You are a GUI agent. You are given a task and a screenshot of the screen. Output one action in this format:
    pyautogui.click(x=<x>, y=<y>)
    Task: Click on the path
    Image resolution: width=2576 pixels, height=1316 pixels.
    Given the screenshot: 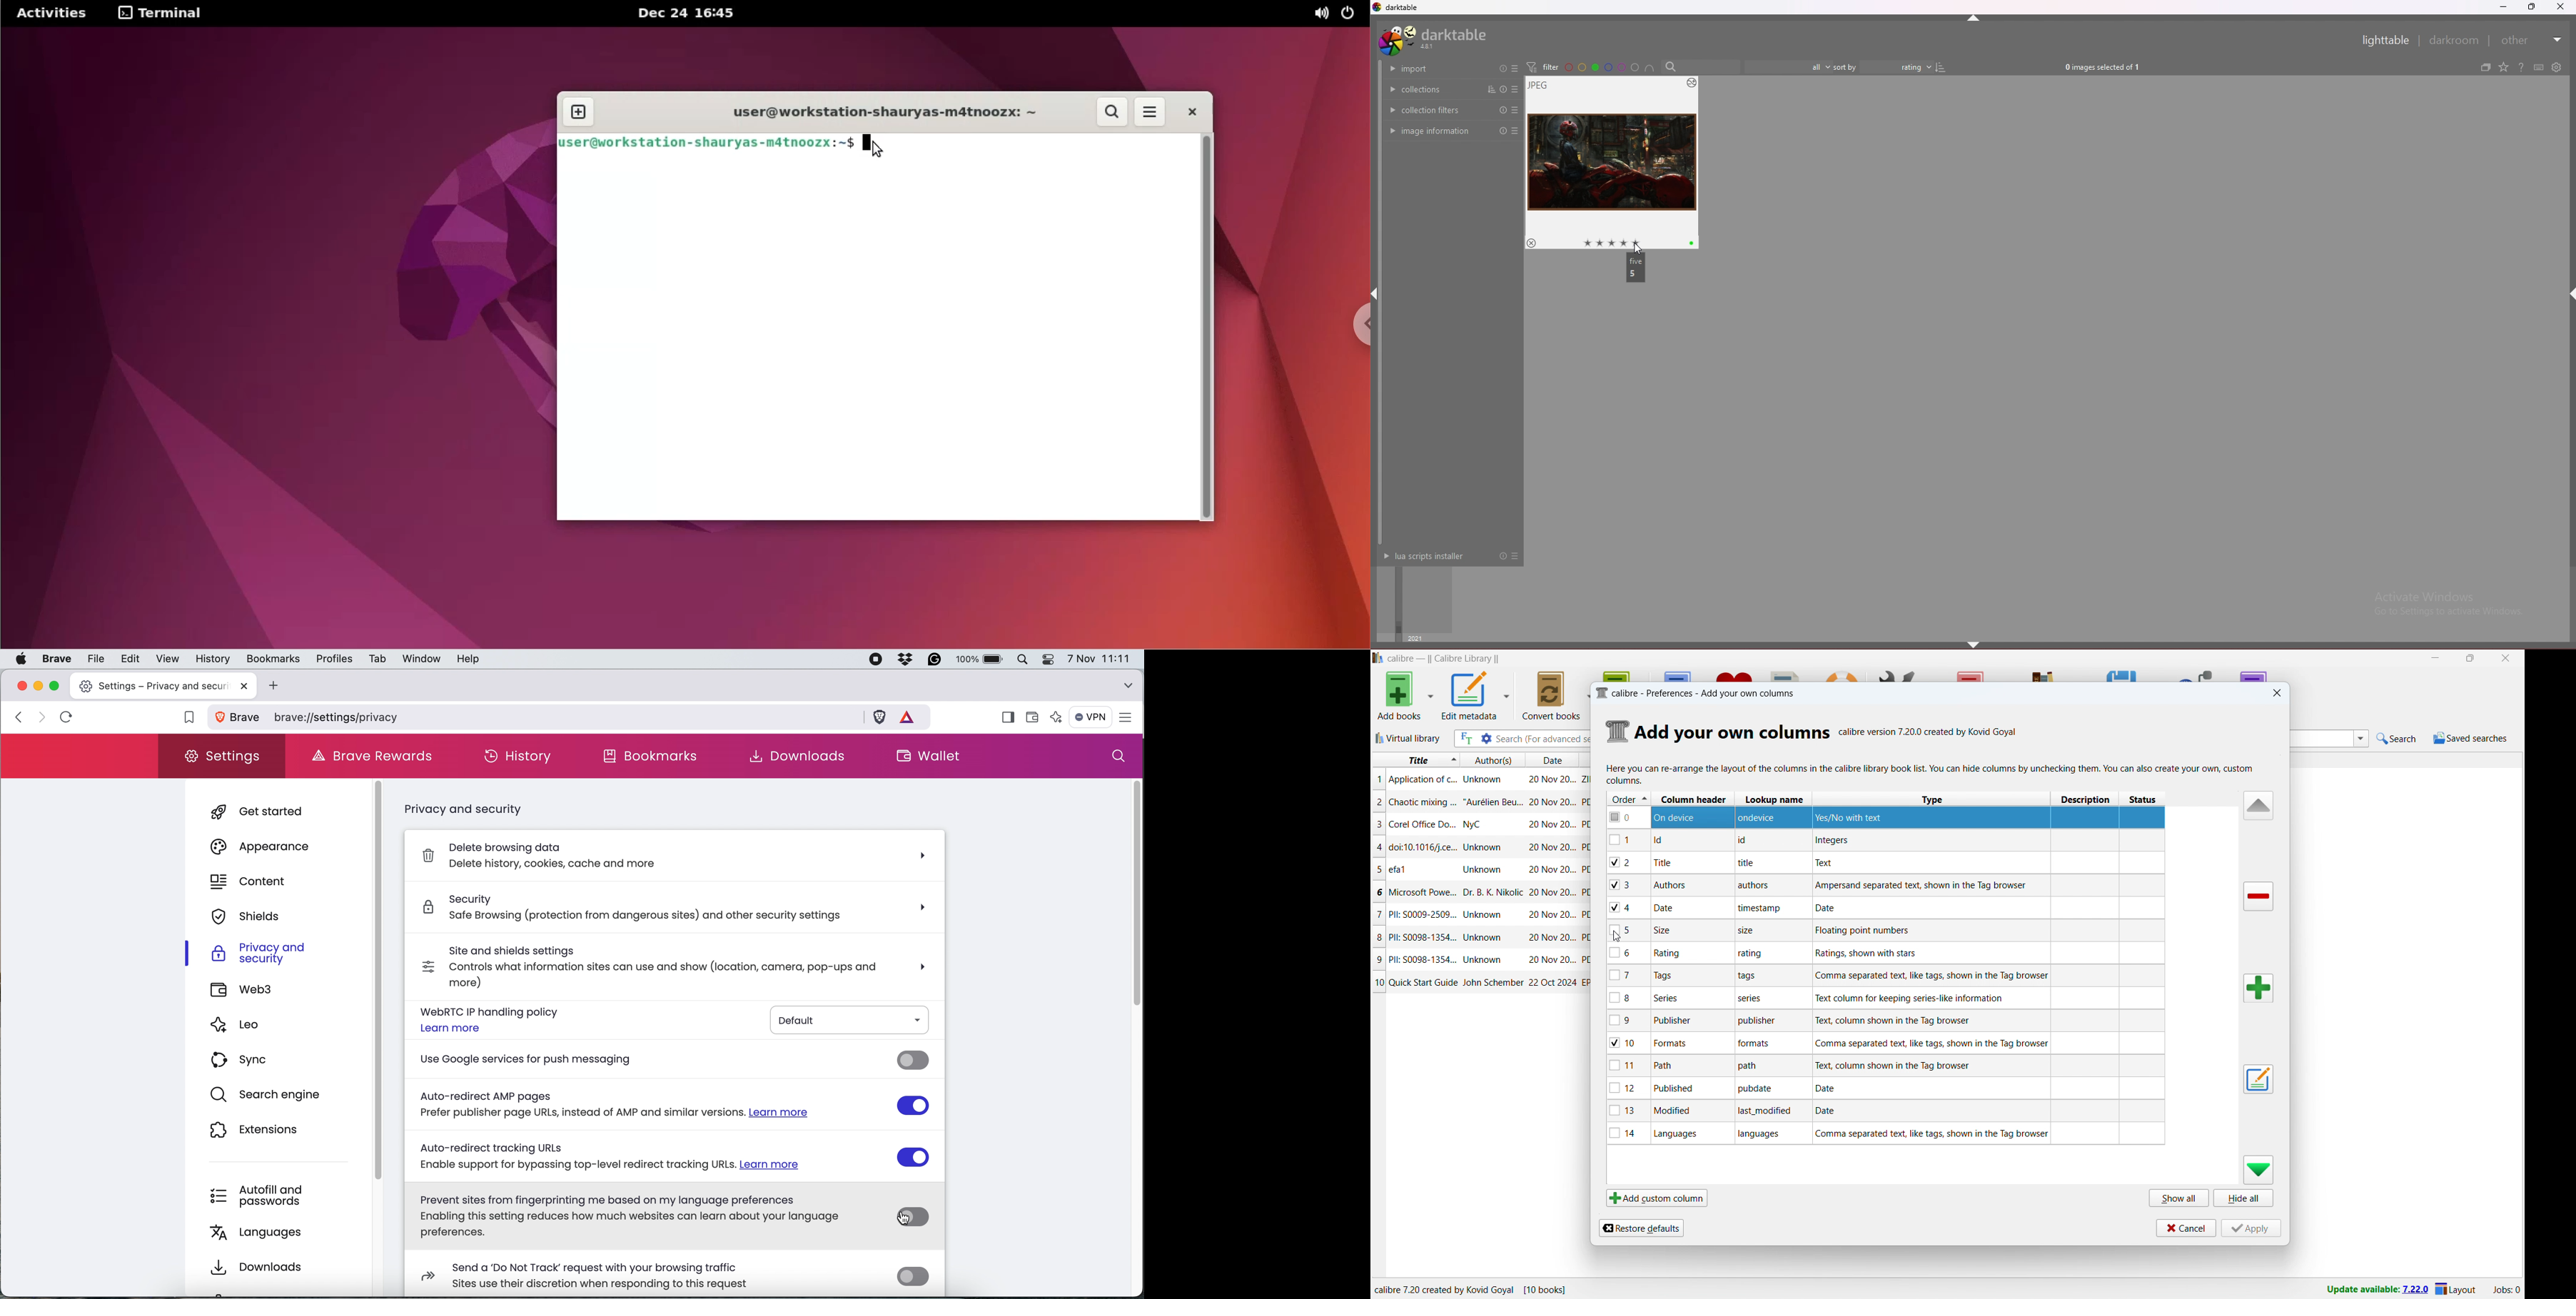 What is the action you would take?
    pyautogui.click(x=1754, y=1066)
    